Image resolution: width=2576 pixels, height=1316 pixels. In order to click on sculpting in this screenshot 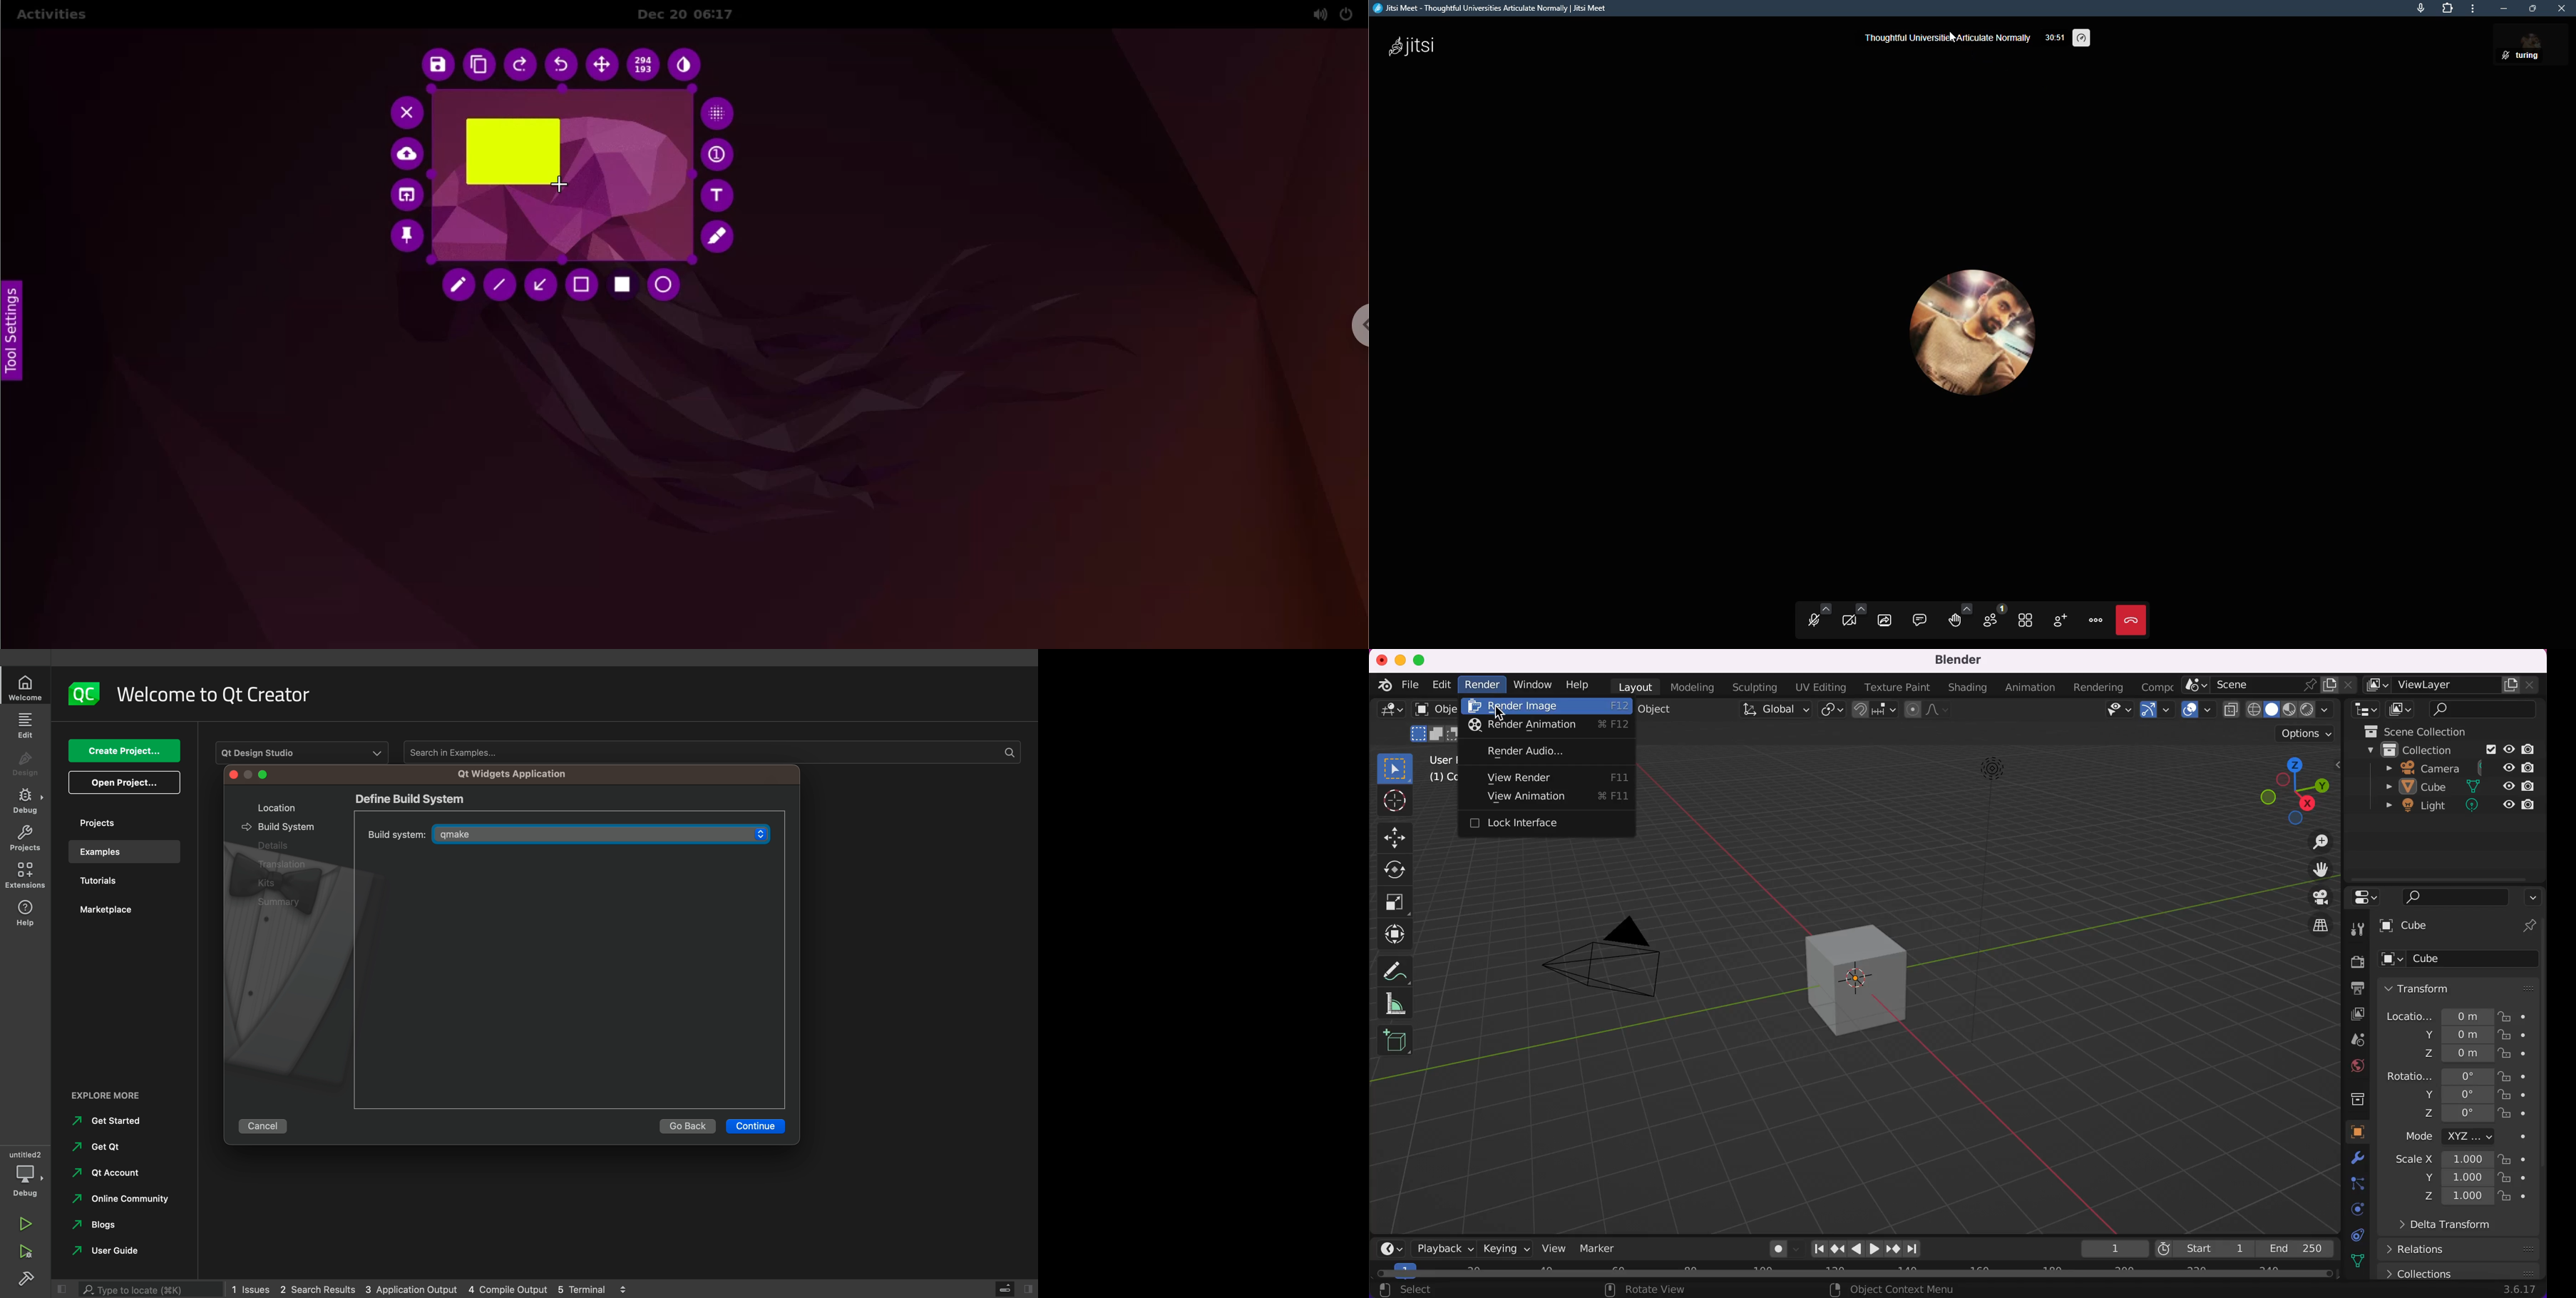, I will do `click(1754, 687)`.